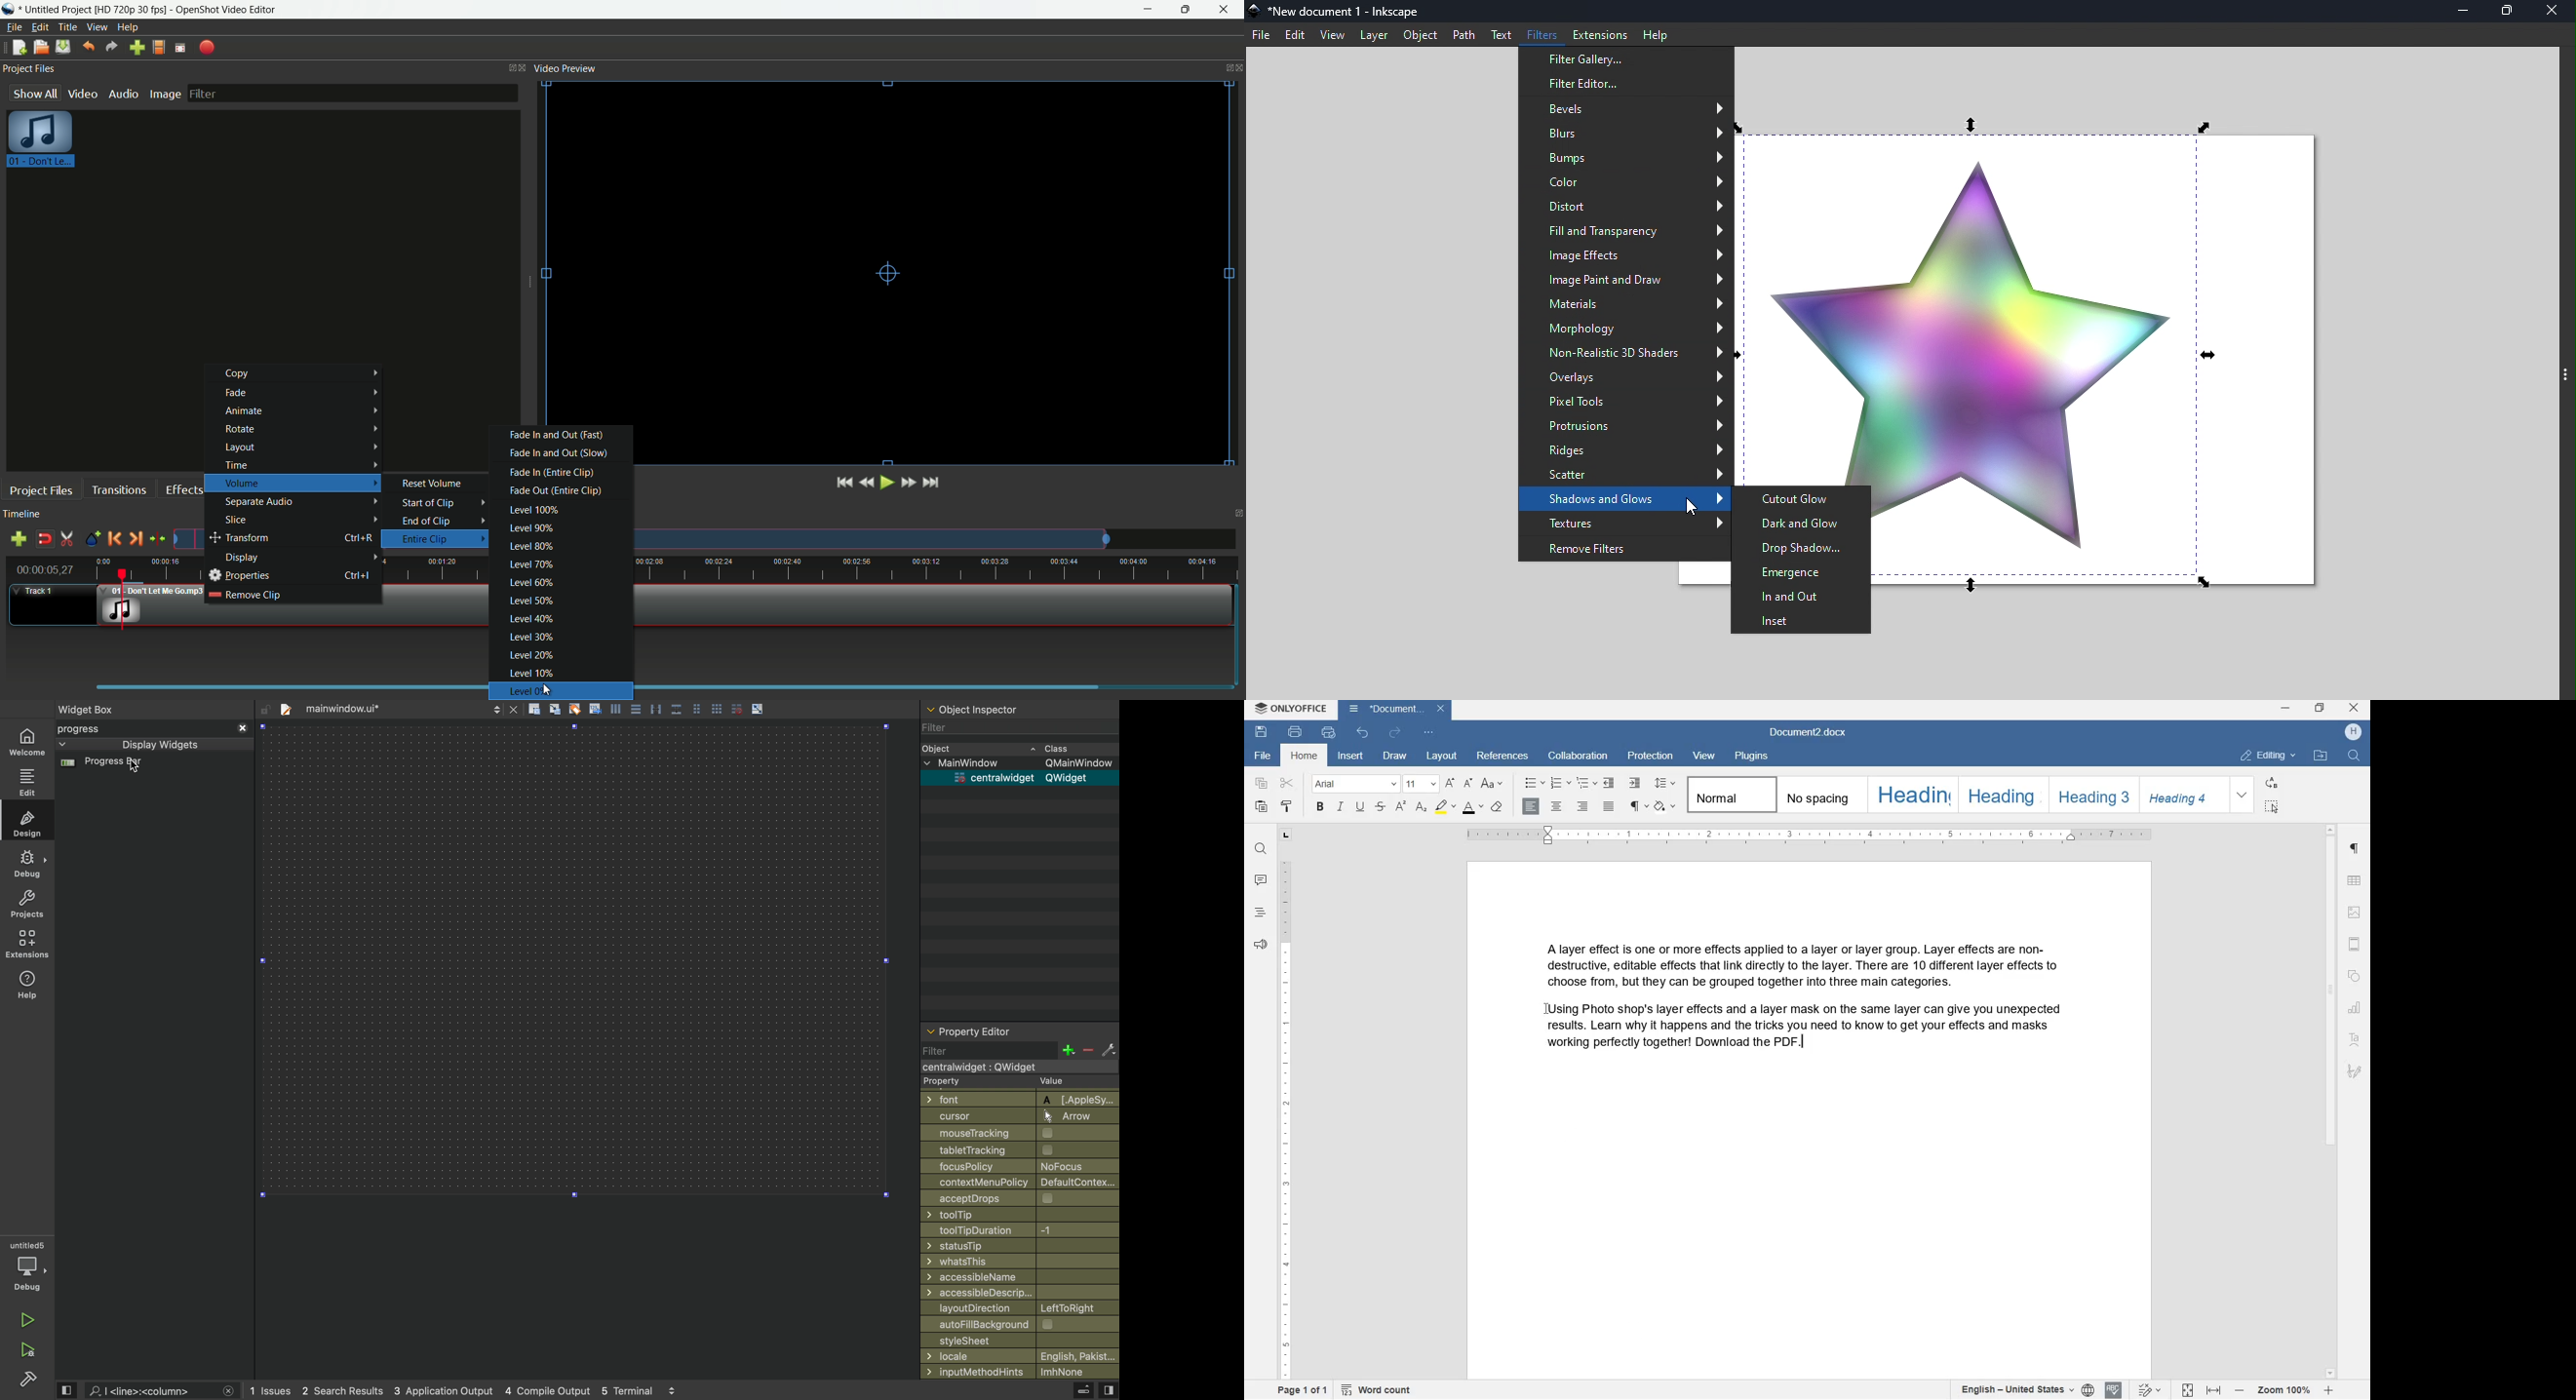 The width and height of the screenshot is (2576, 1400). What do you see at coordinates (1008, 1230) in the screenshot?
I see `tooltip duration` at bounding box center [1008, 1230].